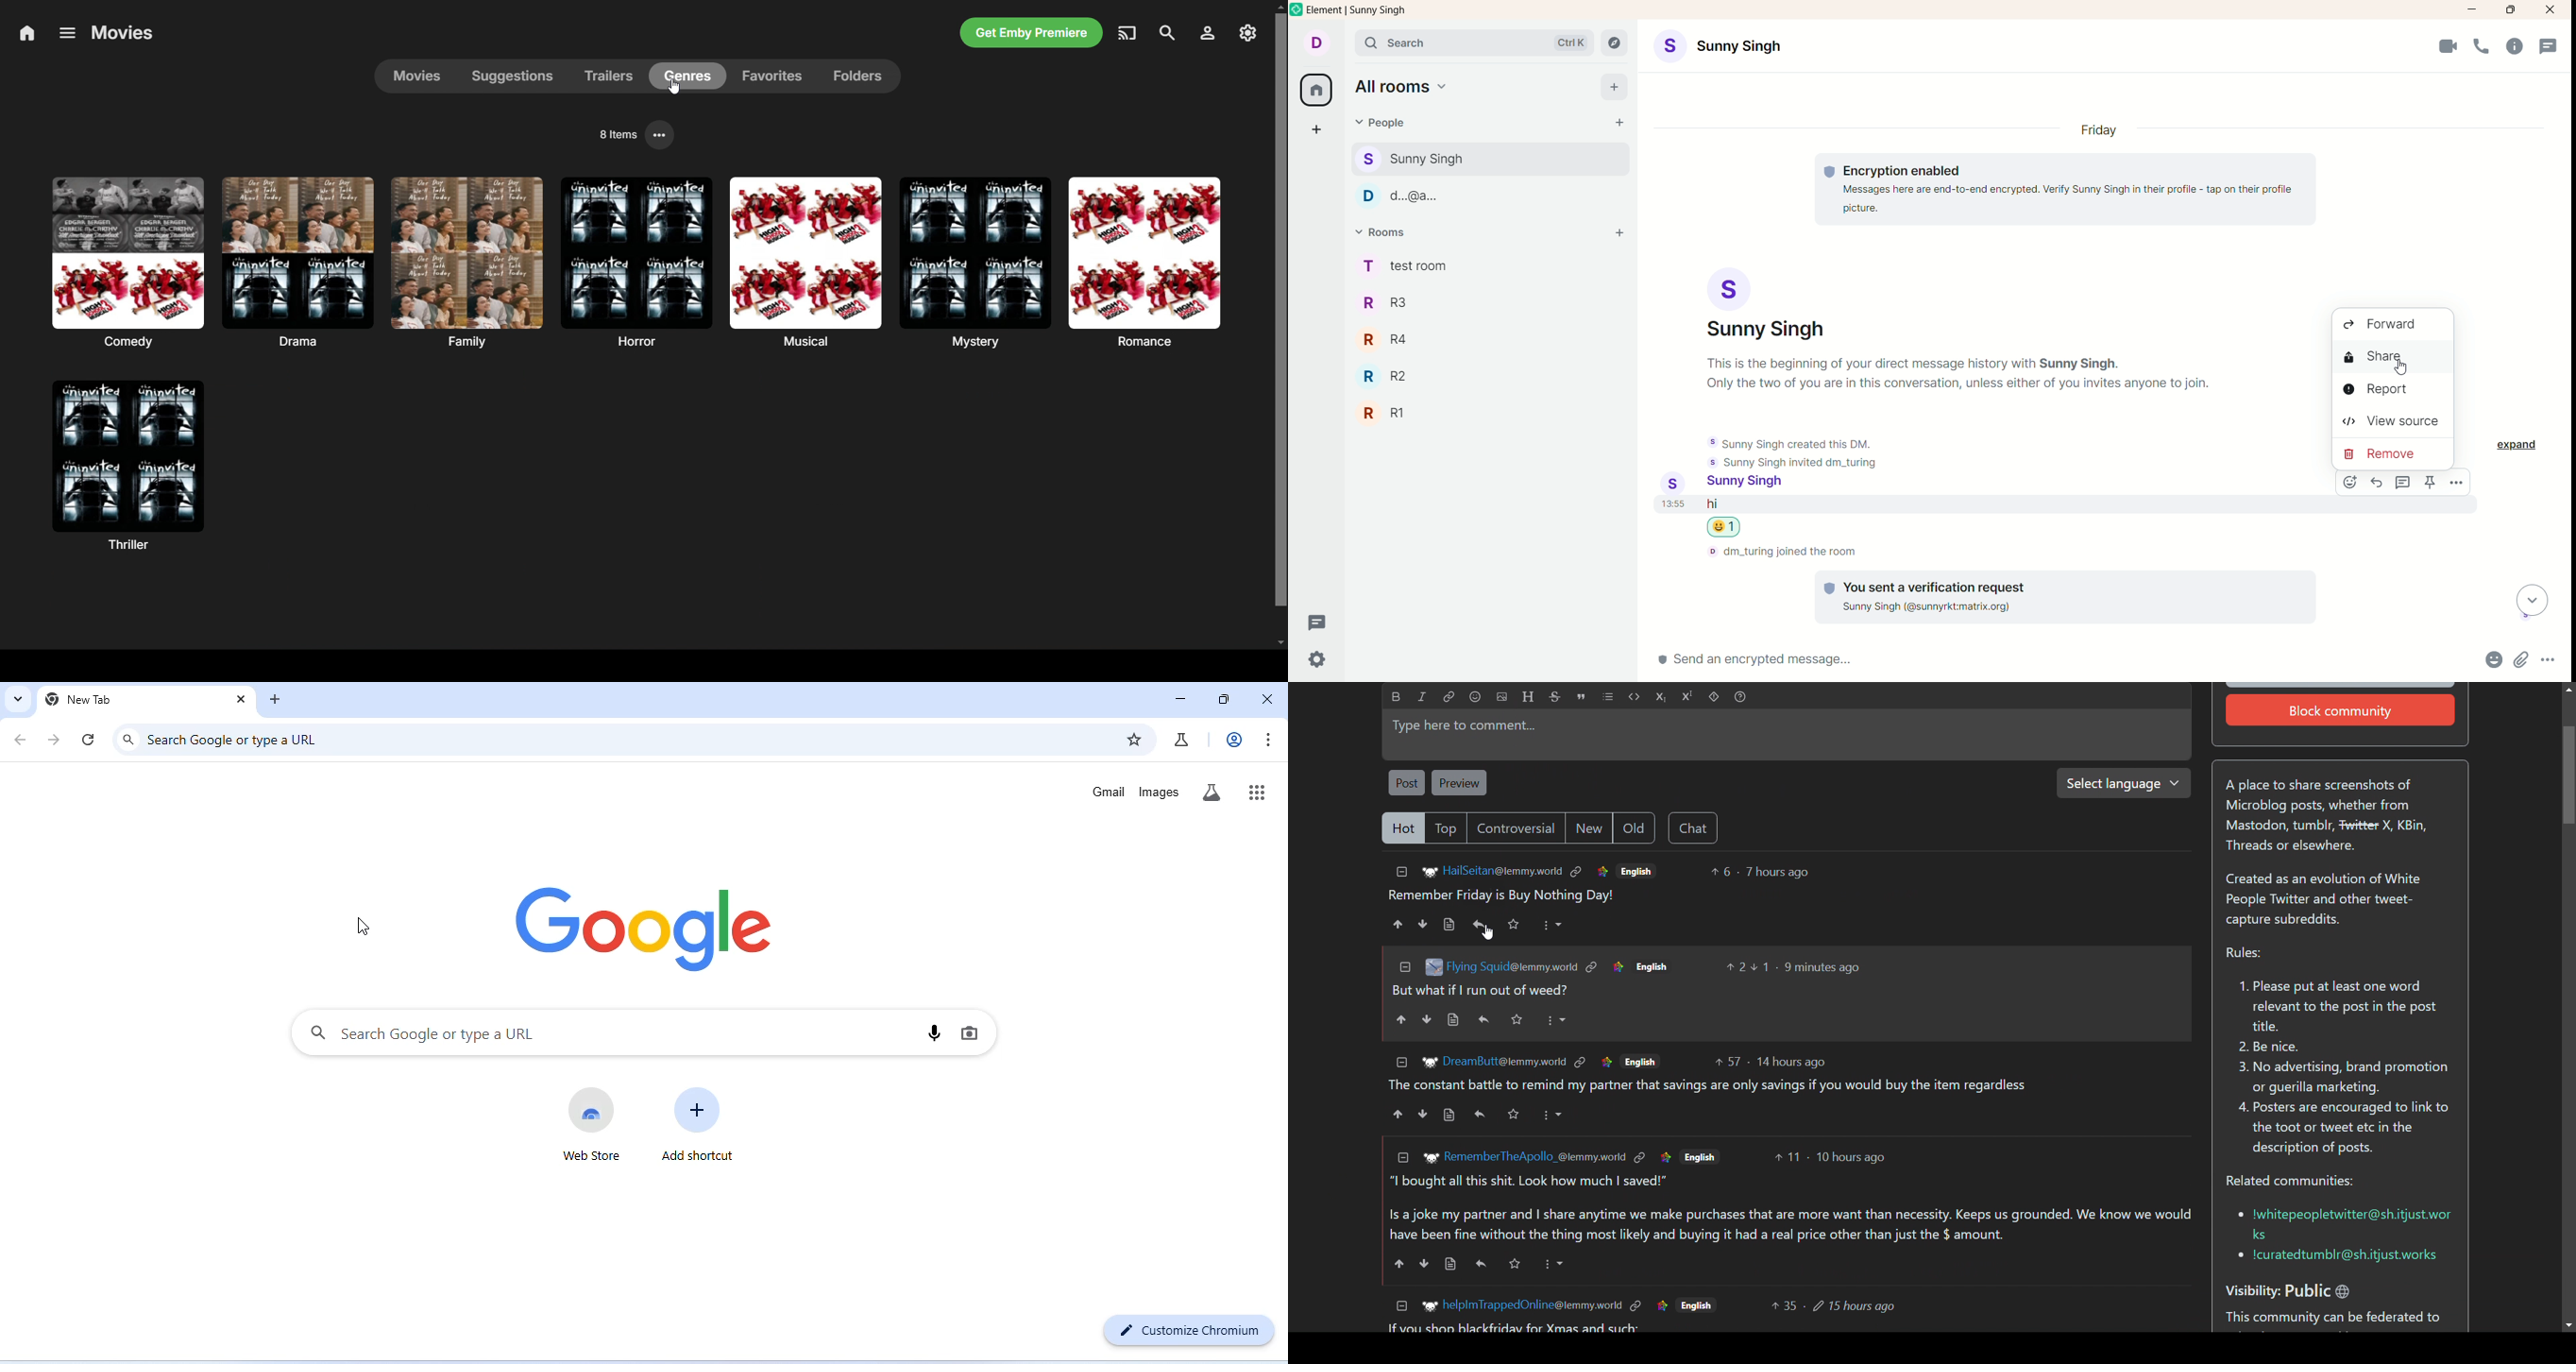 This screenshot has height=1372, width=2576. Describe the element at coordinates (1617, 967) in the screenshot. I see `link` at that location.